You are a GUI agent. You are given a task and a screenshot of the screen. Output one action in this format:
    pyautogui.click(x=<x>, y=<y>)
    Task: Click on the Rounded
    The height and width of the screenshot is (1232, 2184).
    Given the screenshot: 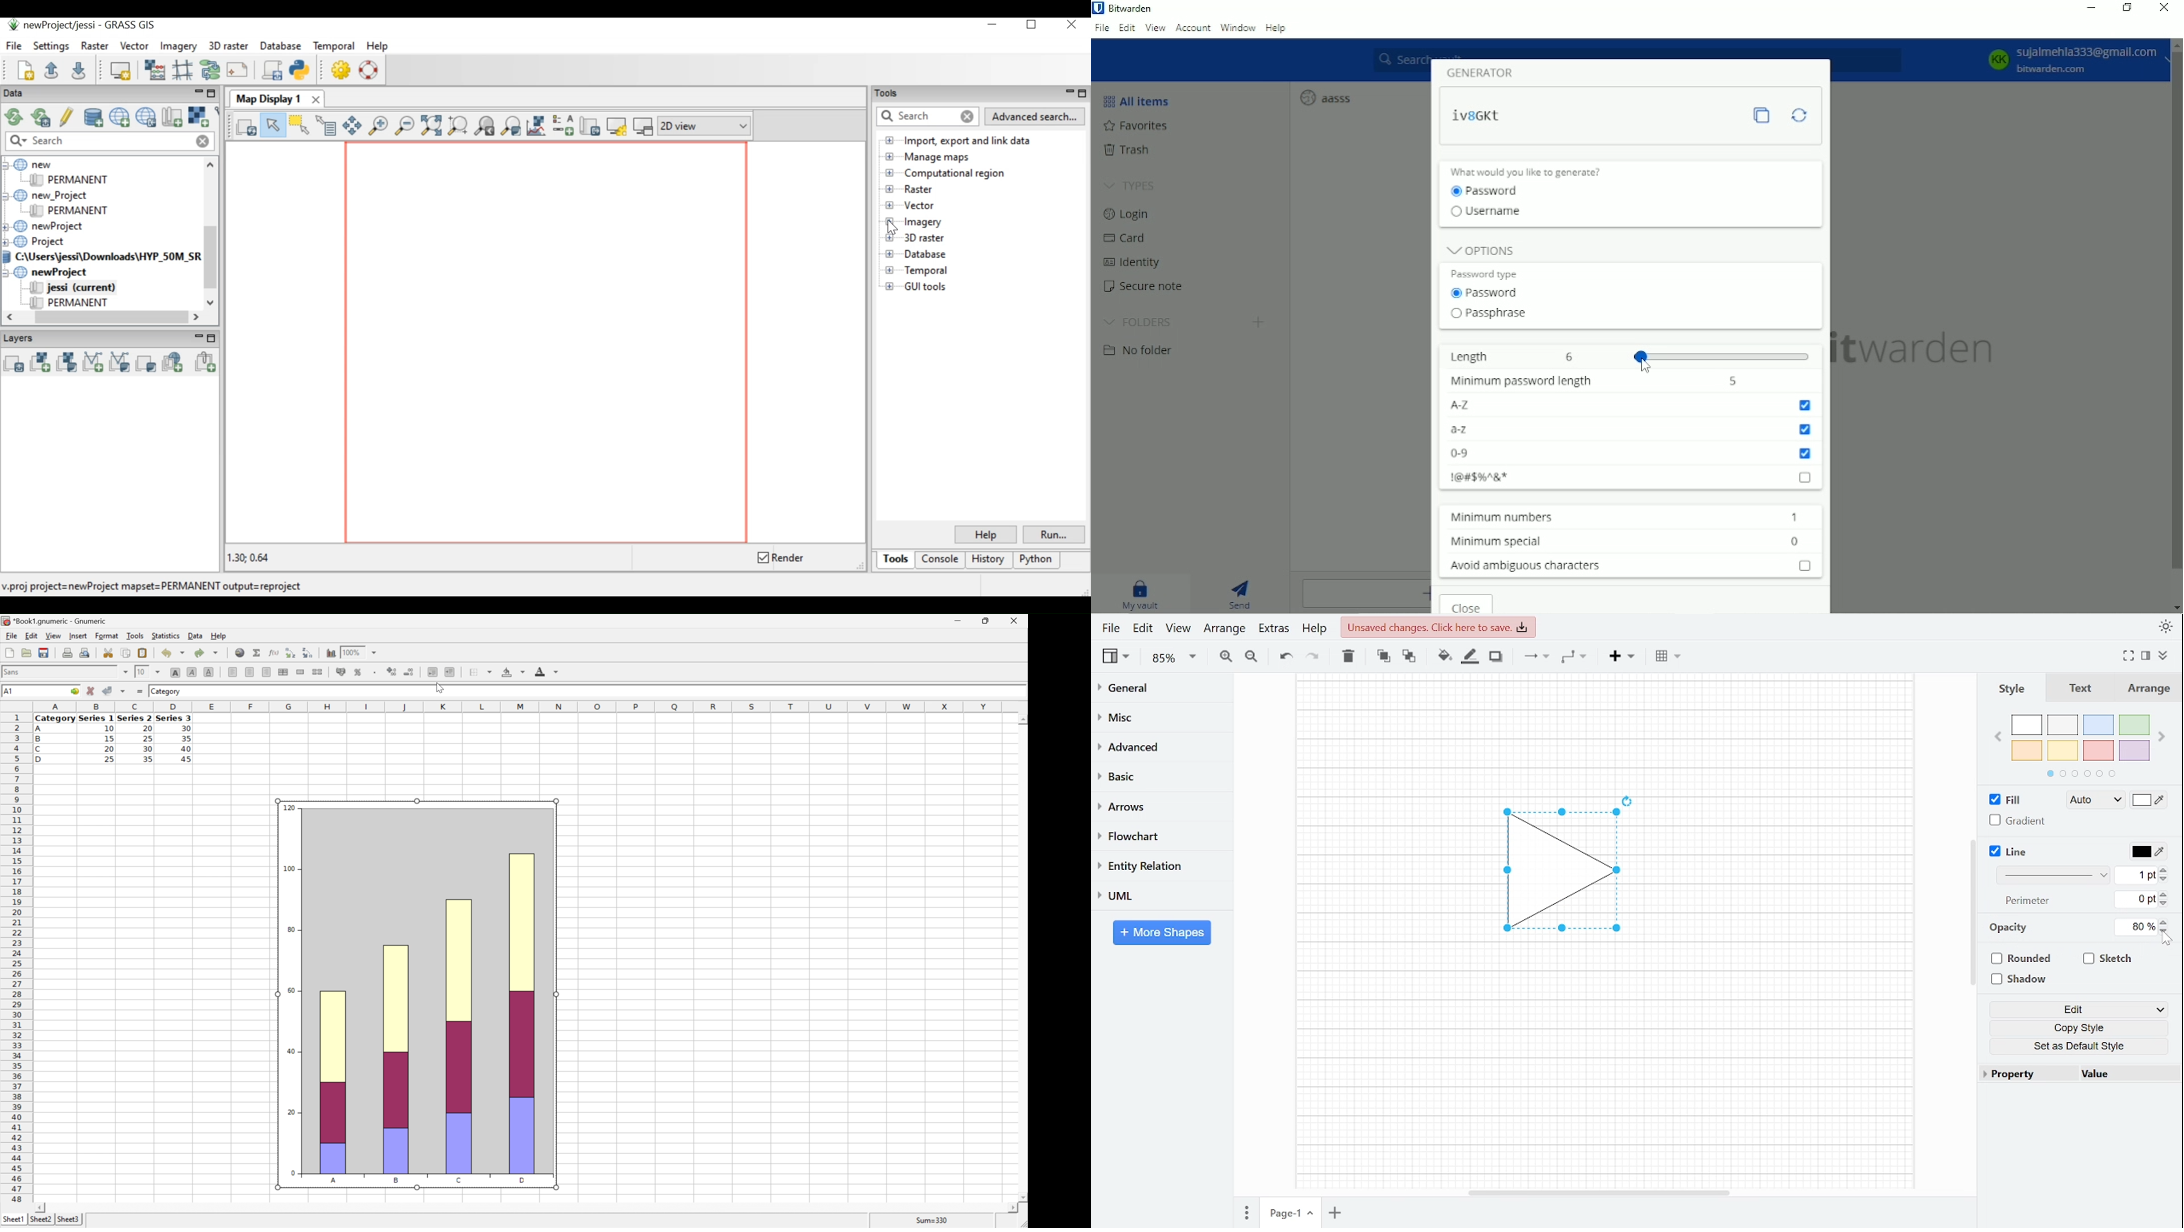 What is the action you would take?
    pyautogui.click(x=2024, y=960)
    